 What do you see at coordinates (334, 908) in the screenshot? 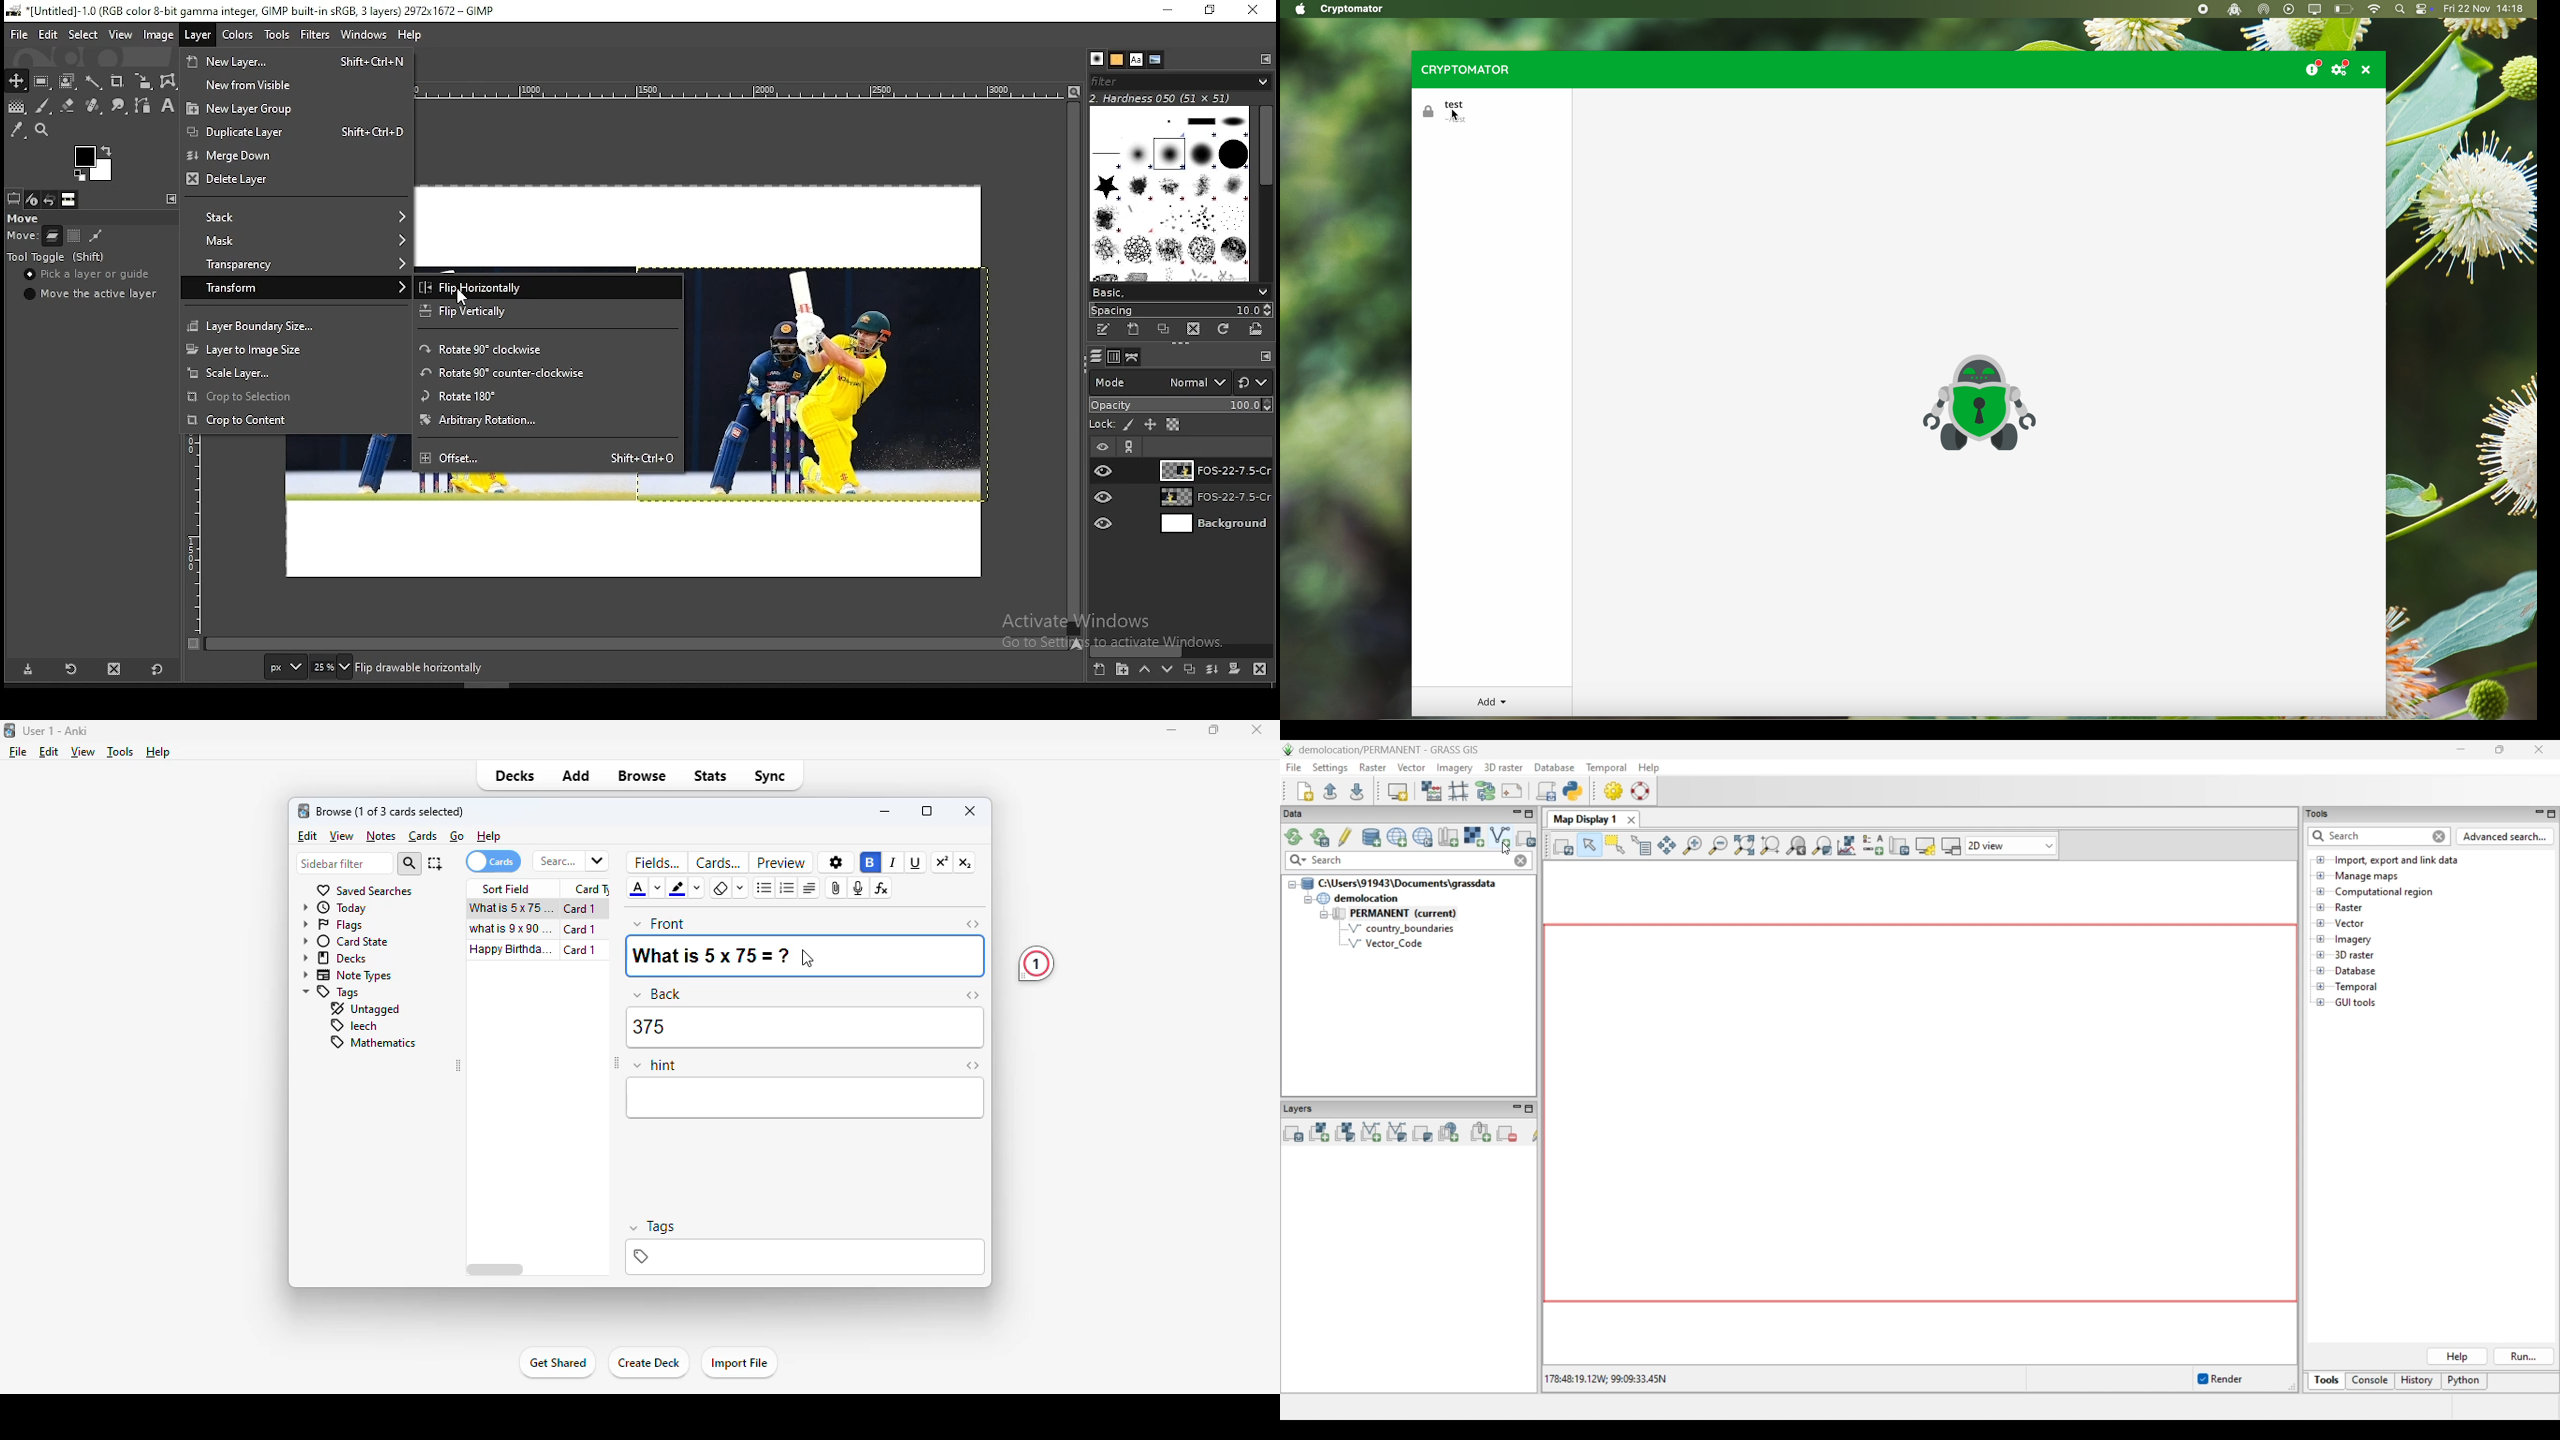
I see `today` at bounding box center [334, 908].